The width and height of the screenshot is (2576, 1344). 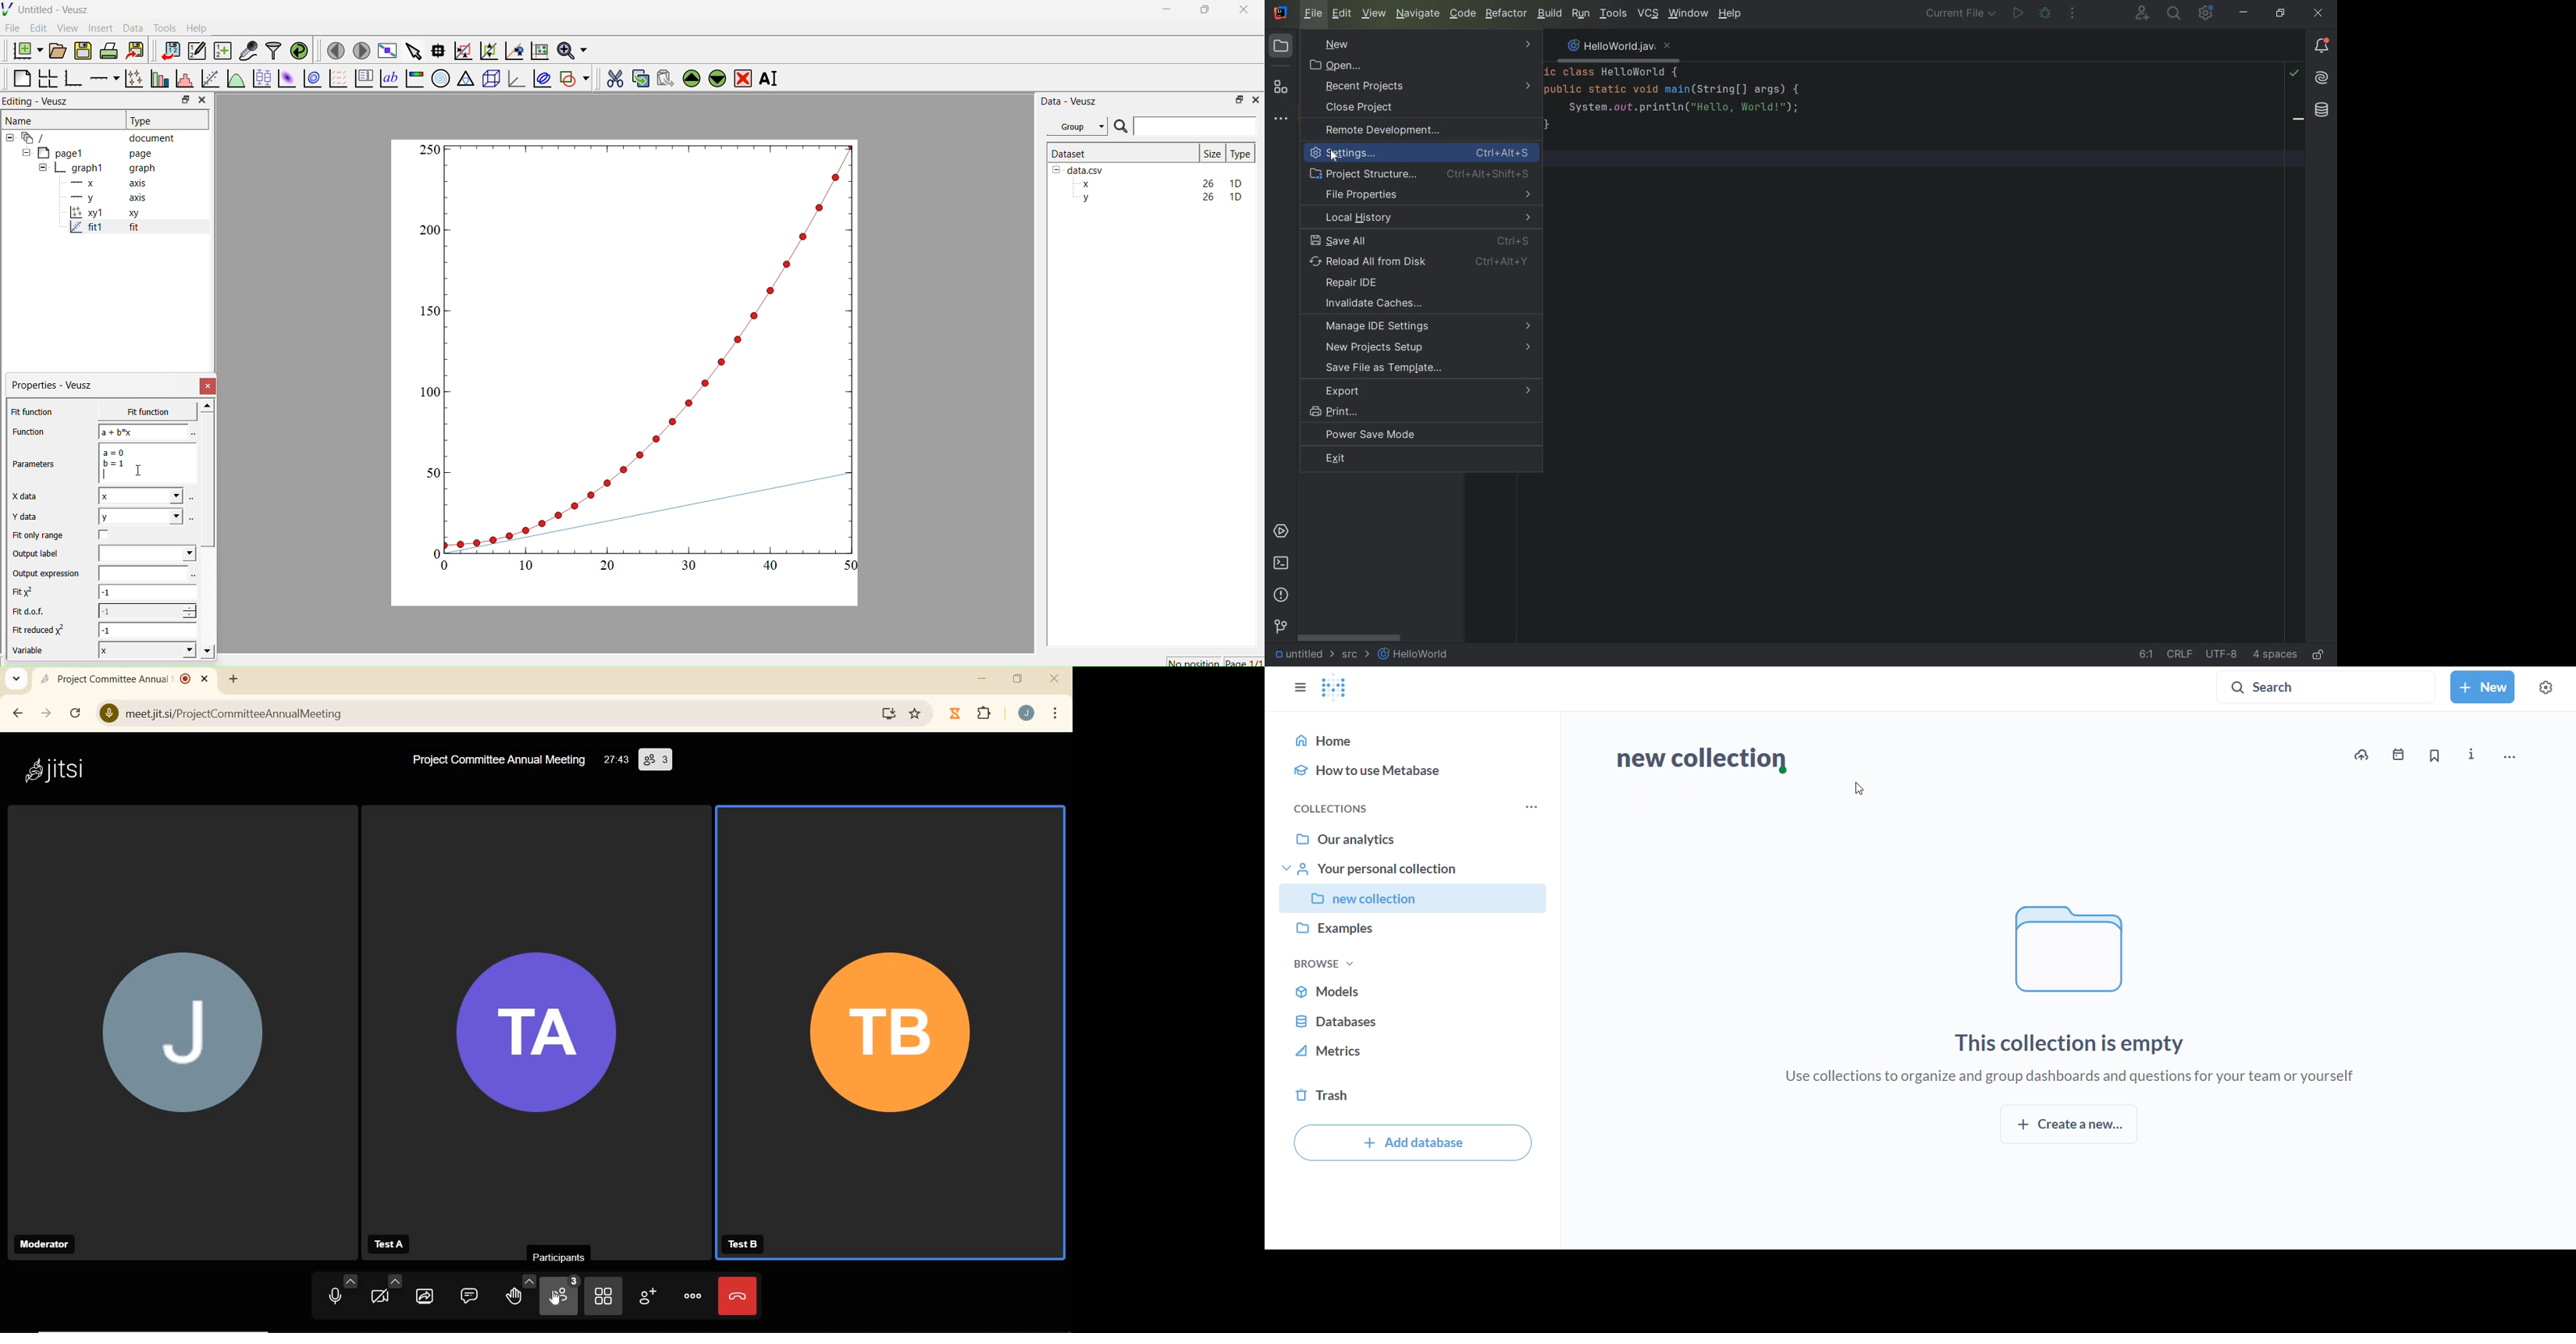 I want to click on move, trash and more, so click(x=2521, y=752).